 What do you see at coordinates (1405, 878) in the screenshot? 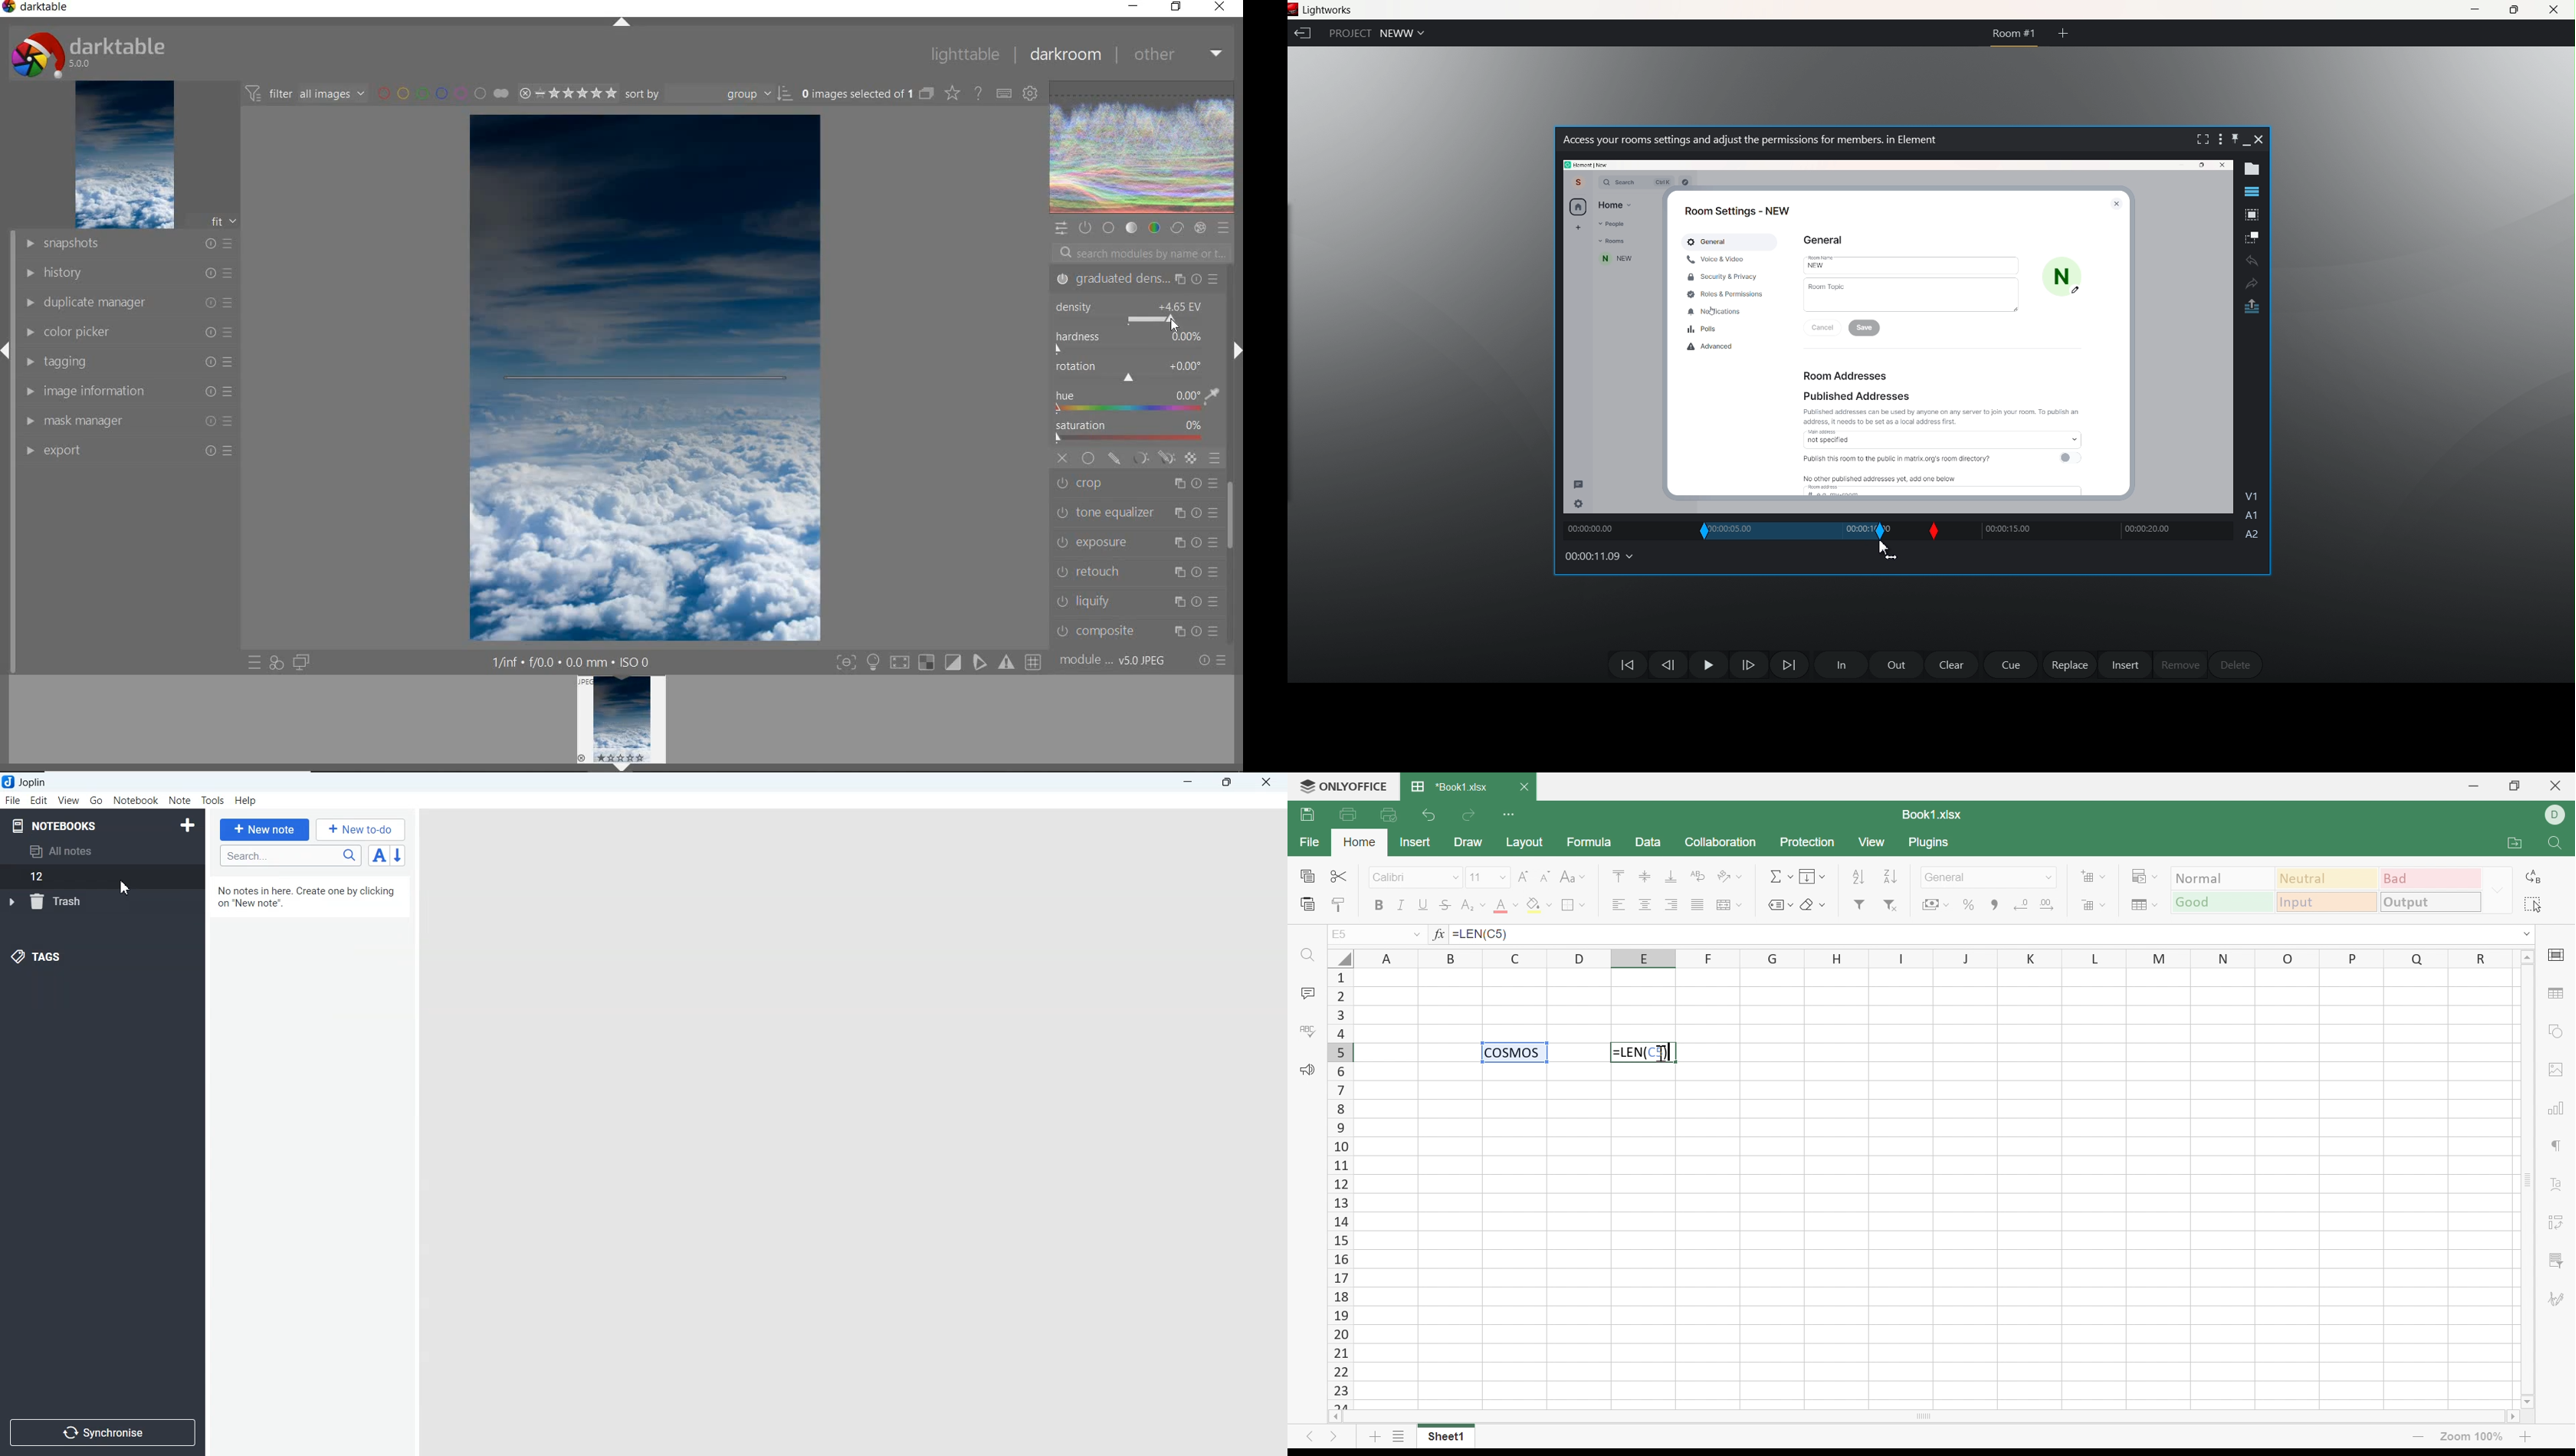
I see `Font` at bounding box center [1405, 878].